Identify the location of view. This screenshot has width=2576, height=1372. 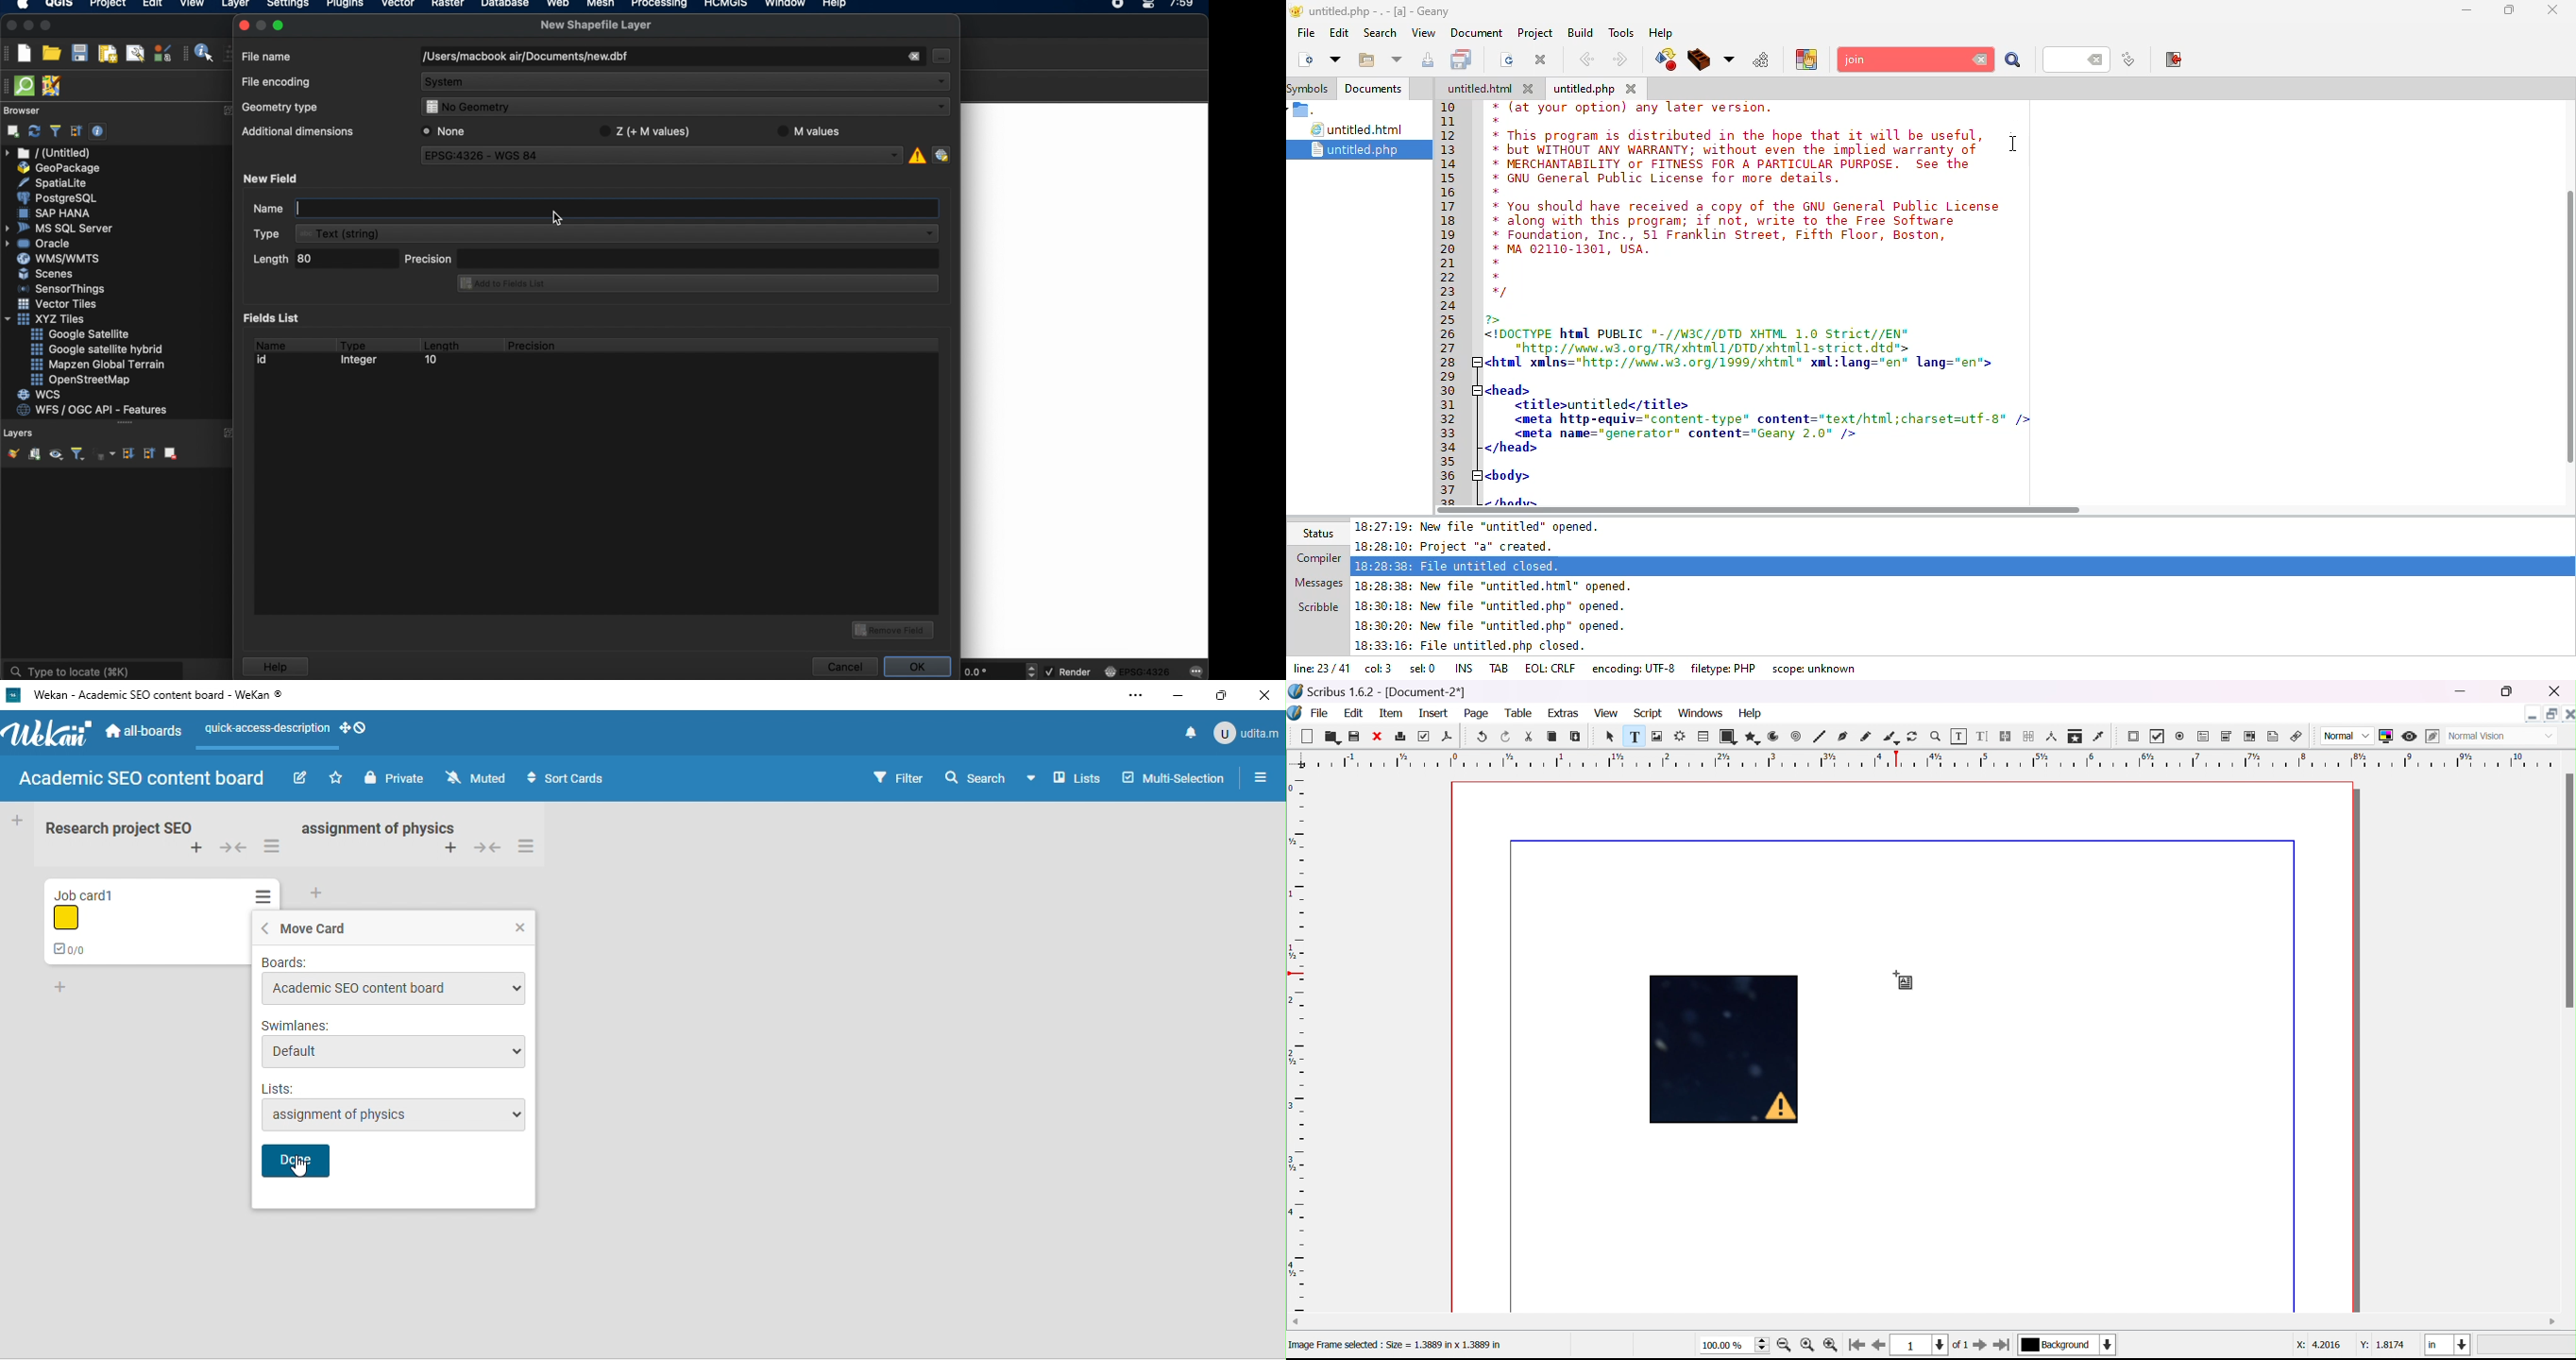
(1604, 712).